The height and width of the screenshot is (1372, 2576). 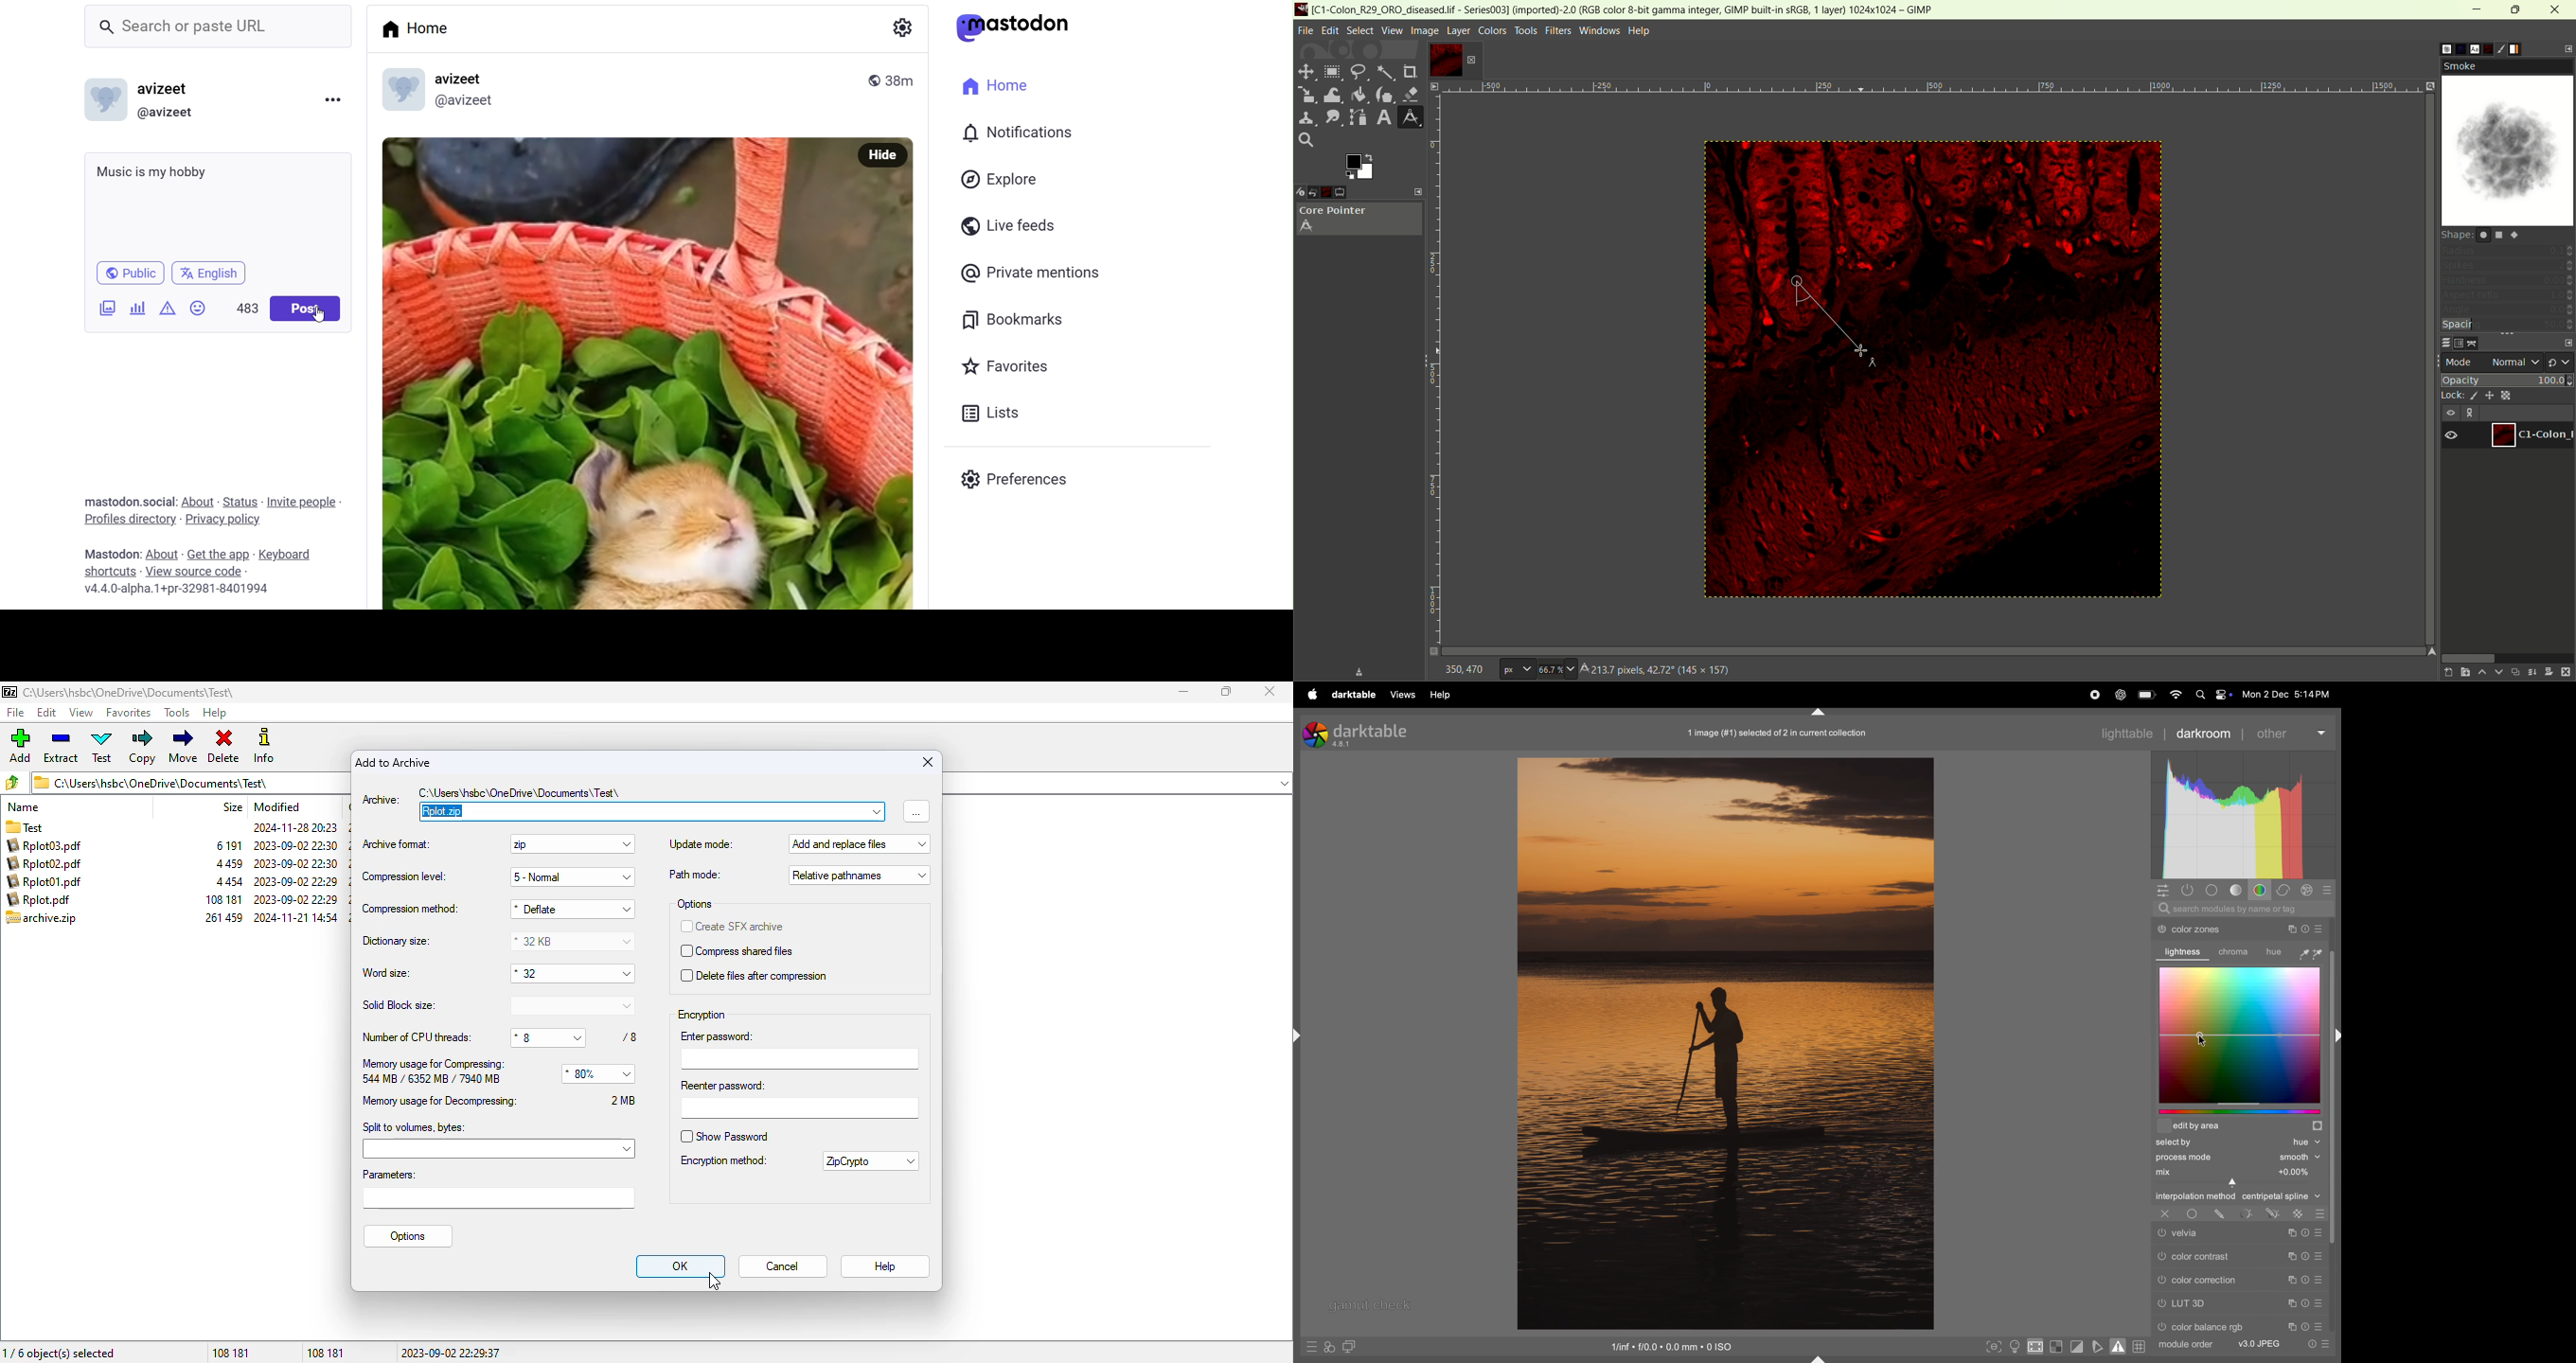 What do you see at coordinates (2549, 673) in the screenshot?
I see `mask layer` at bounding box center [2549, 673].